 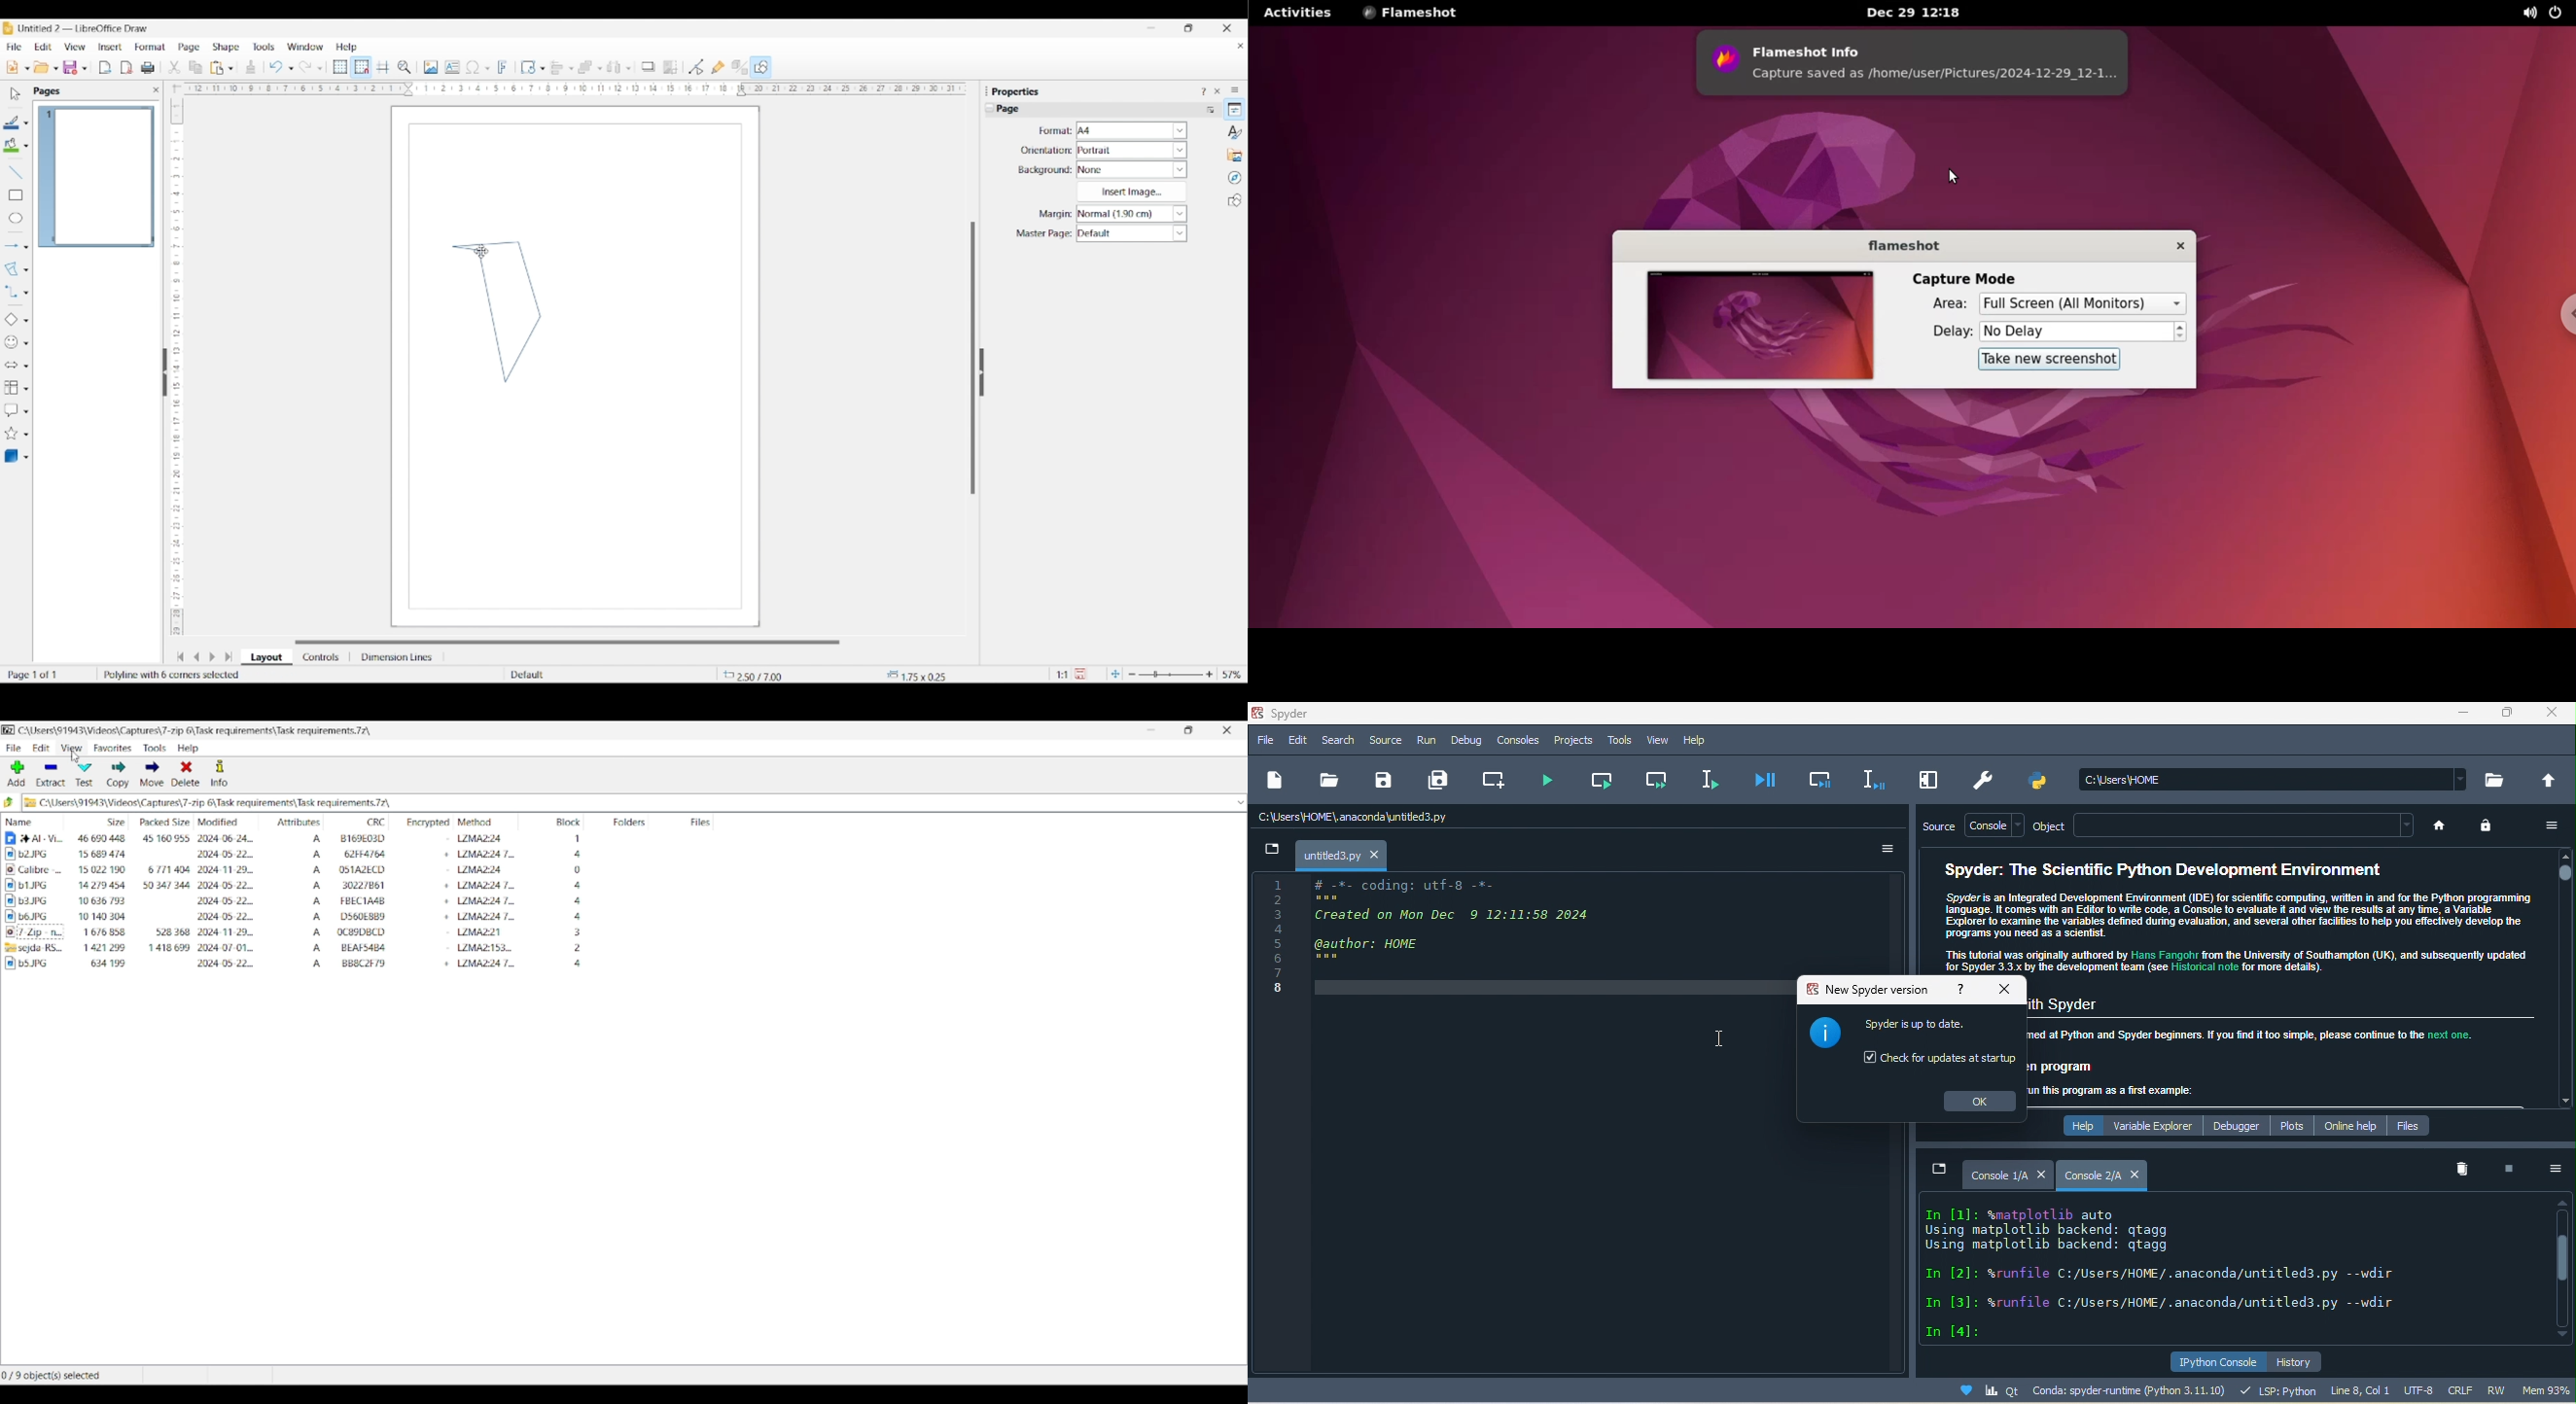 I want to click on Insert line, so click(x=15, y=172).